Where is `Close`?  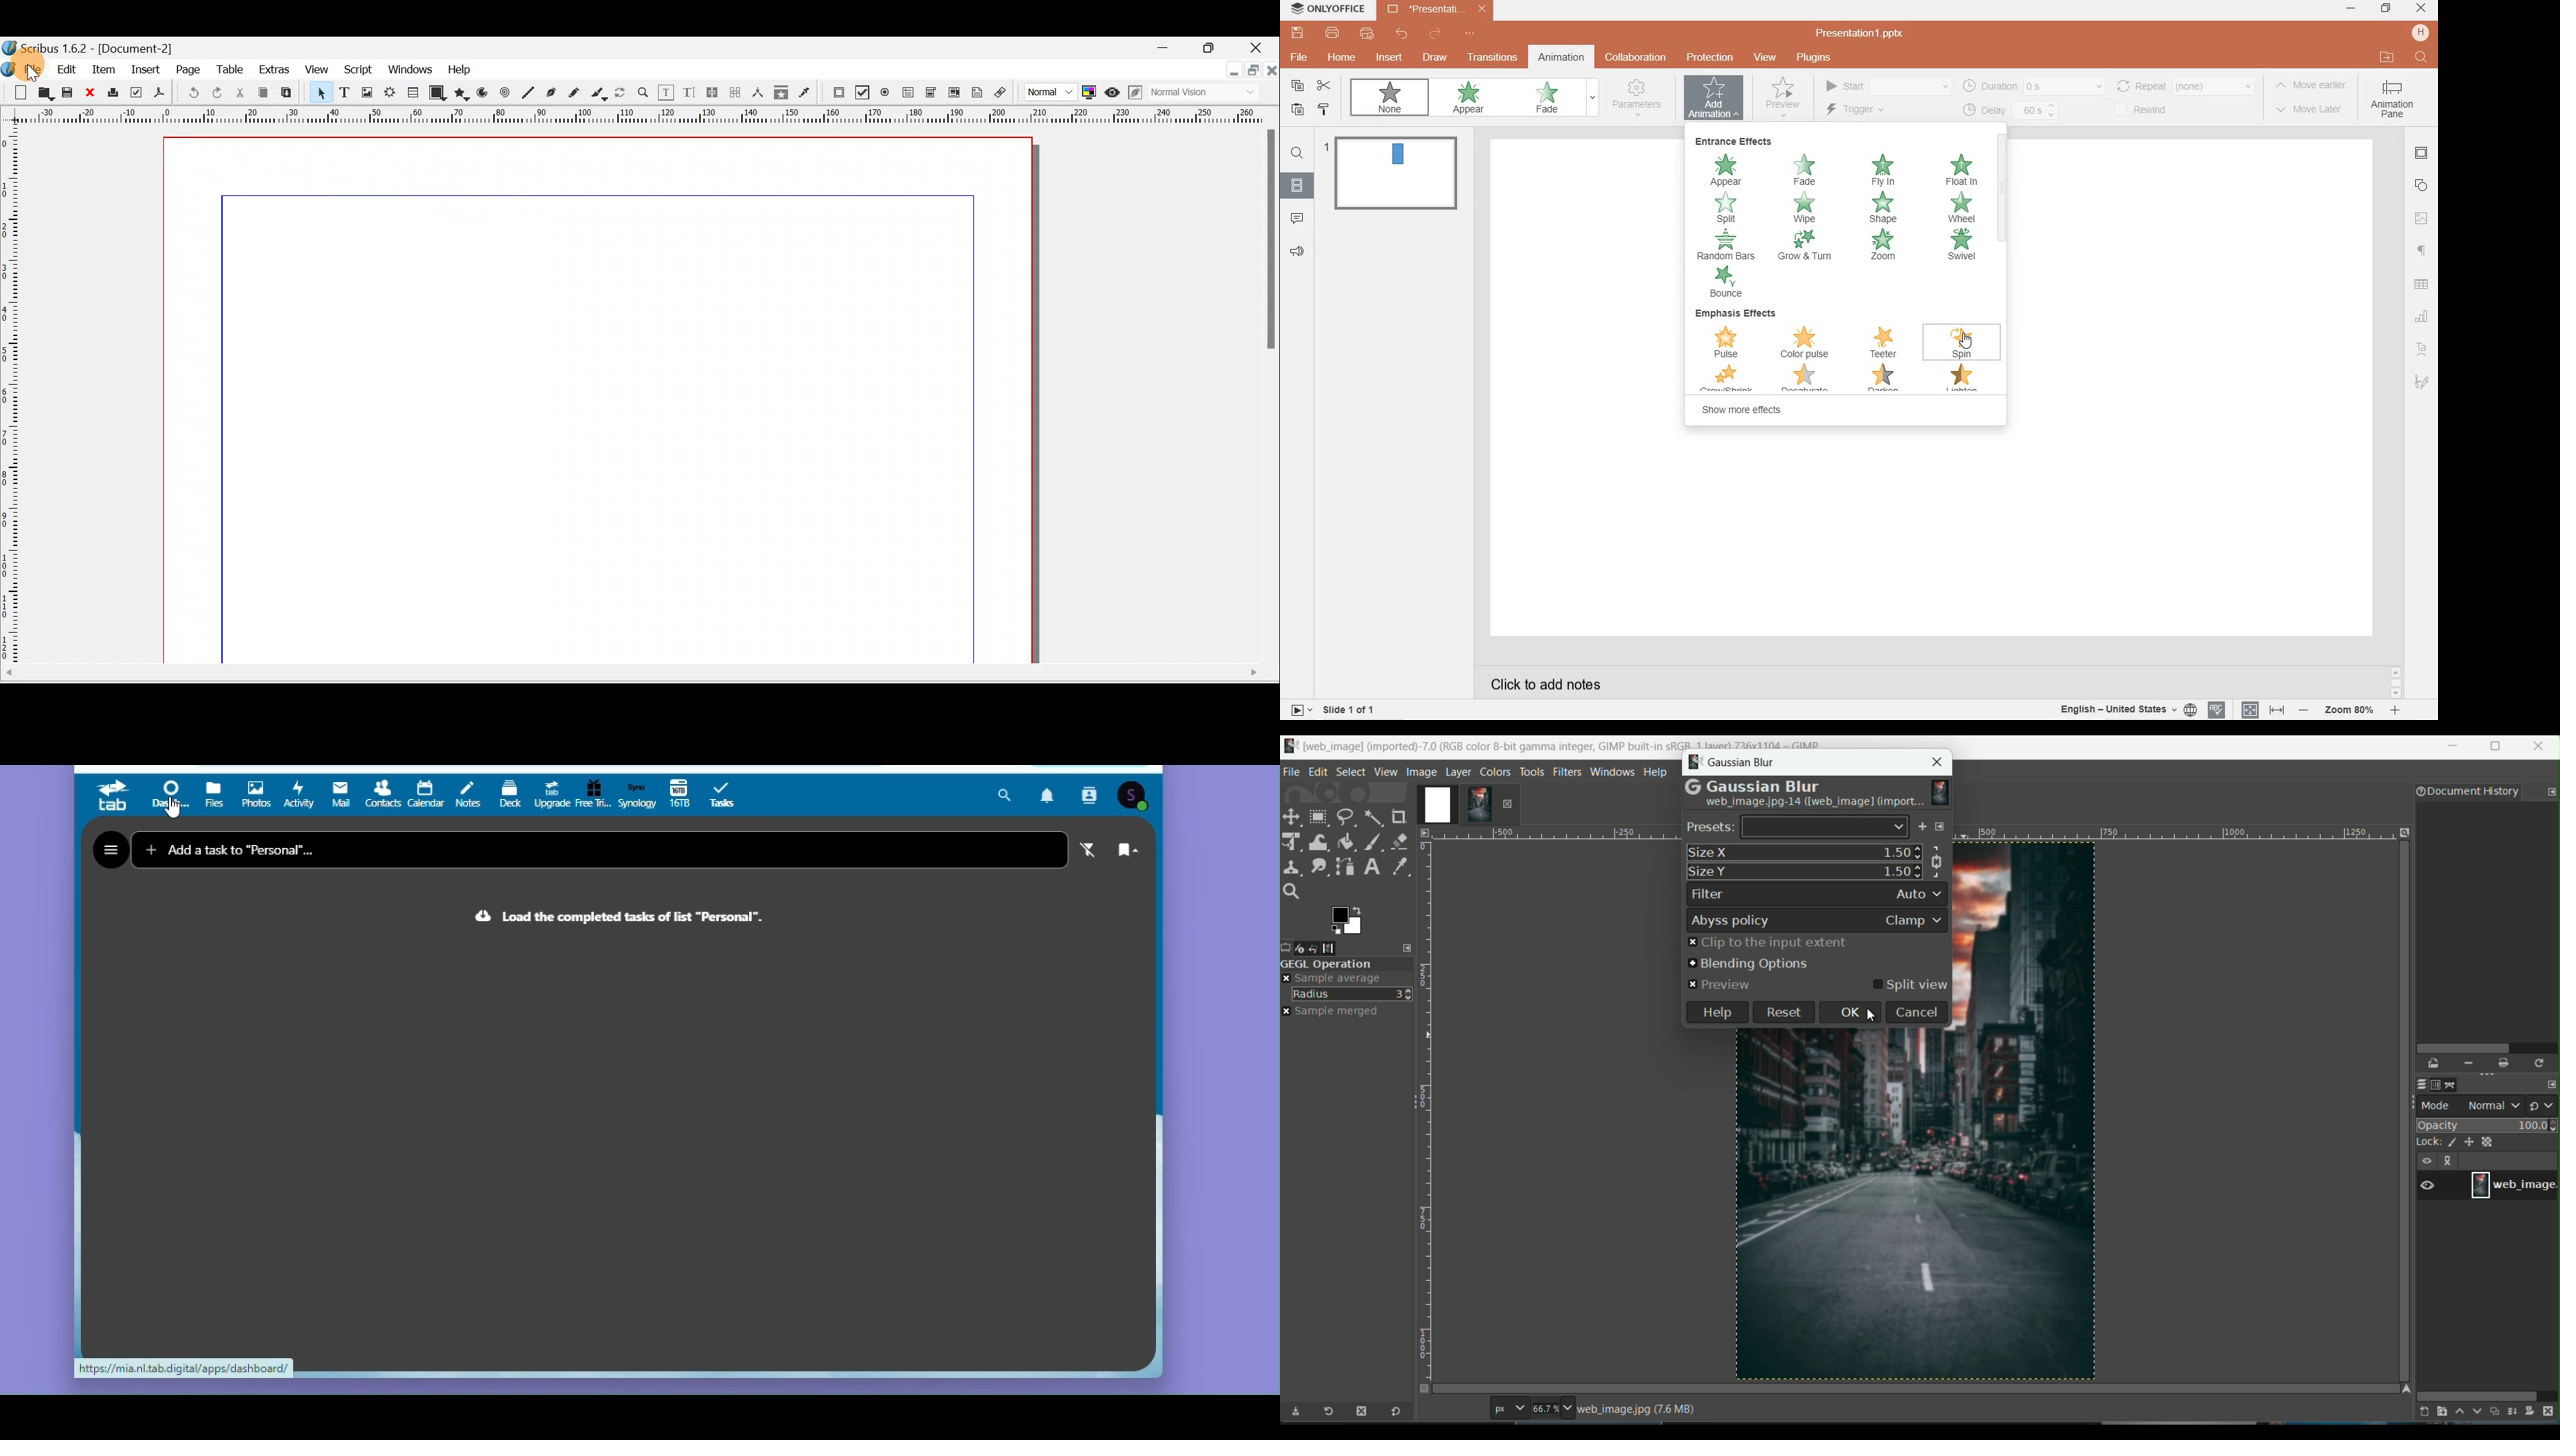
Close is located at coordinates (91, 93).